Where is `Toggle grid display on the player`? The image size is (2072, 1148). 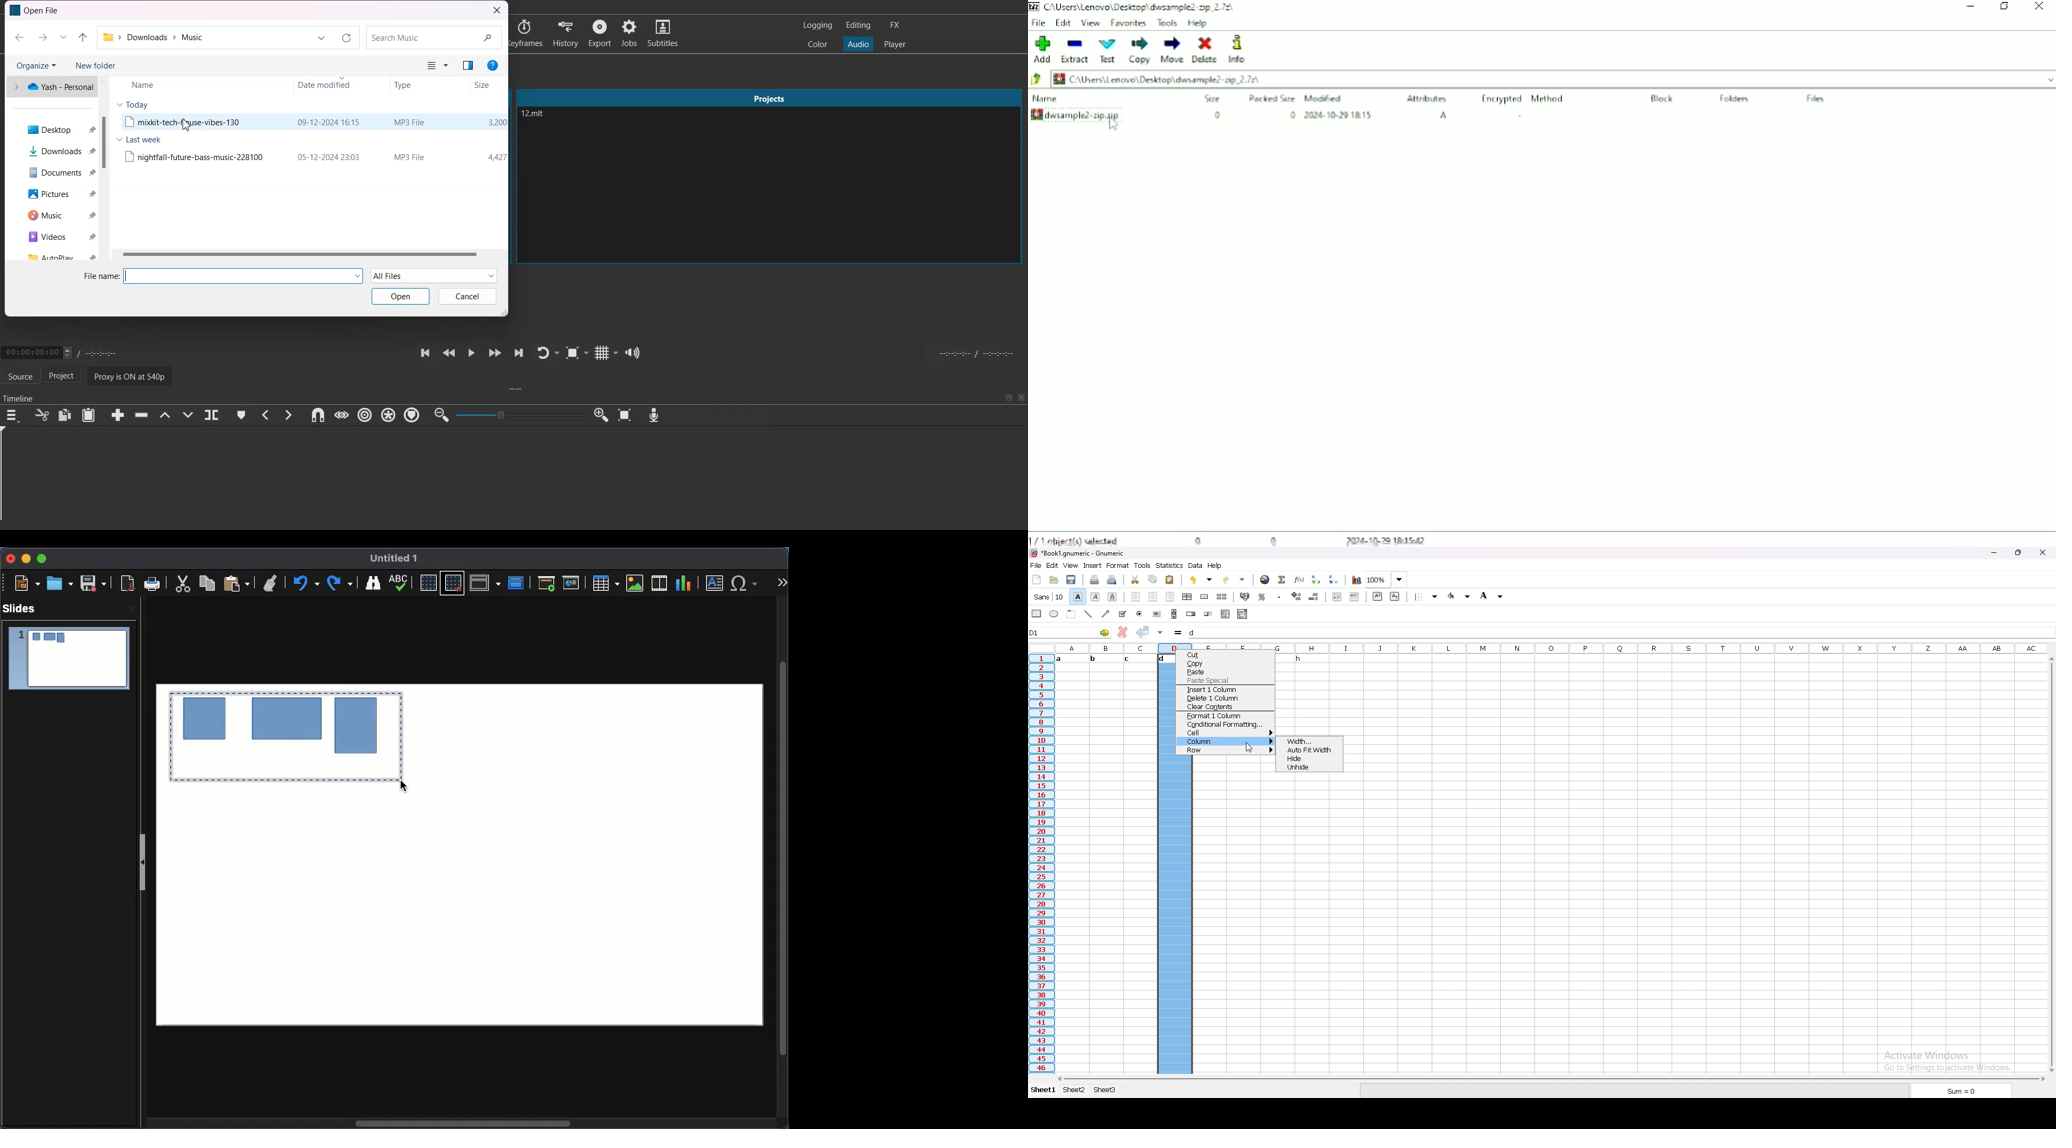 Toggle grid display on the player is located at coordinates (607, 352).